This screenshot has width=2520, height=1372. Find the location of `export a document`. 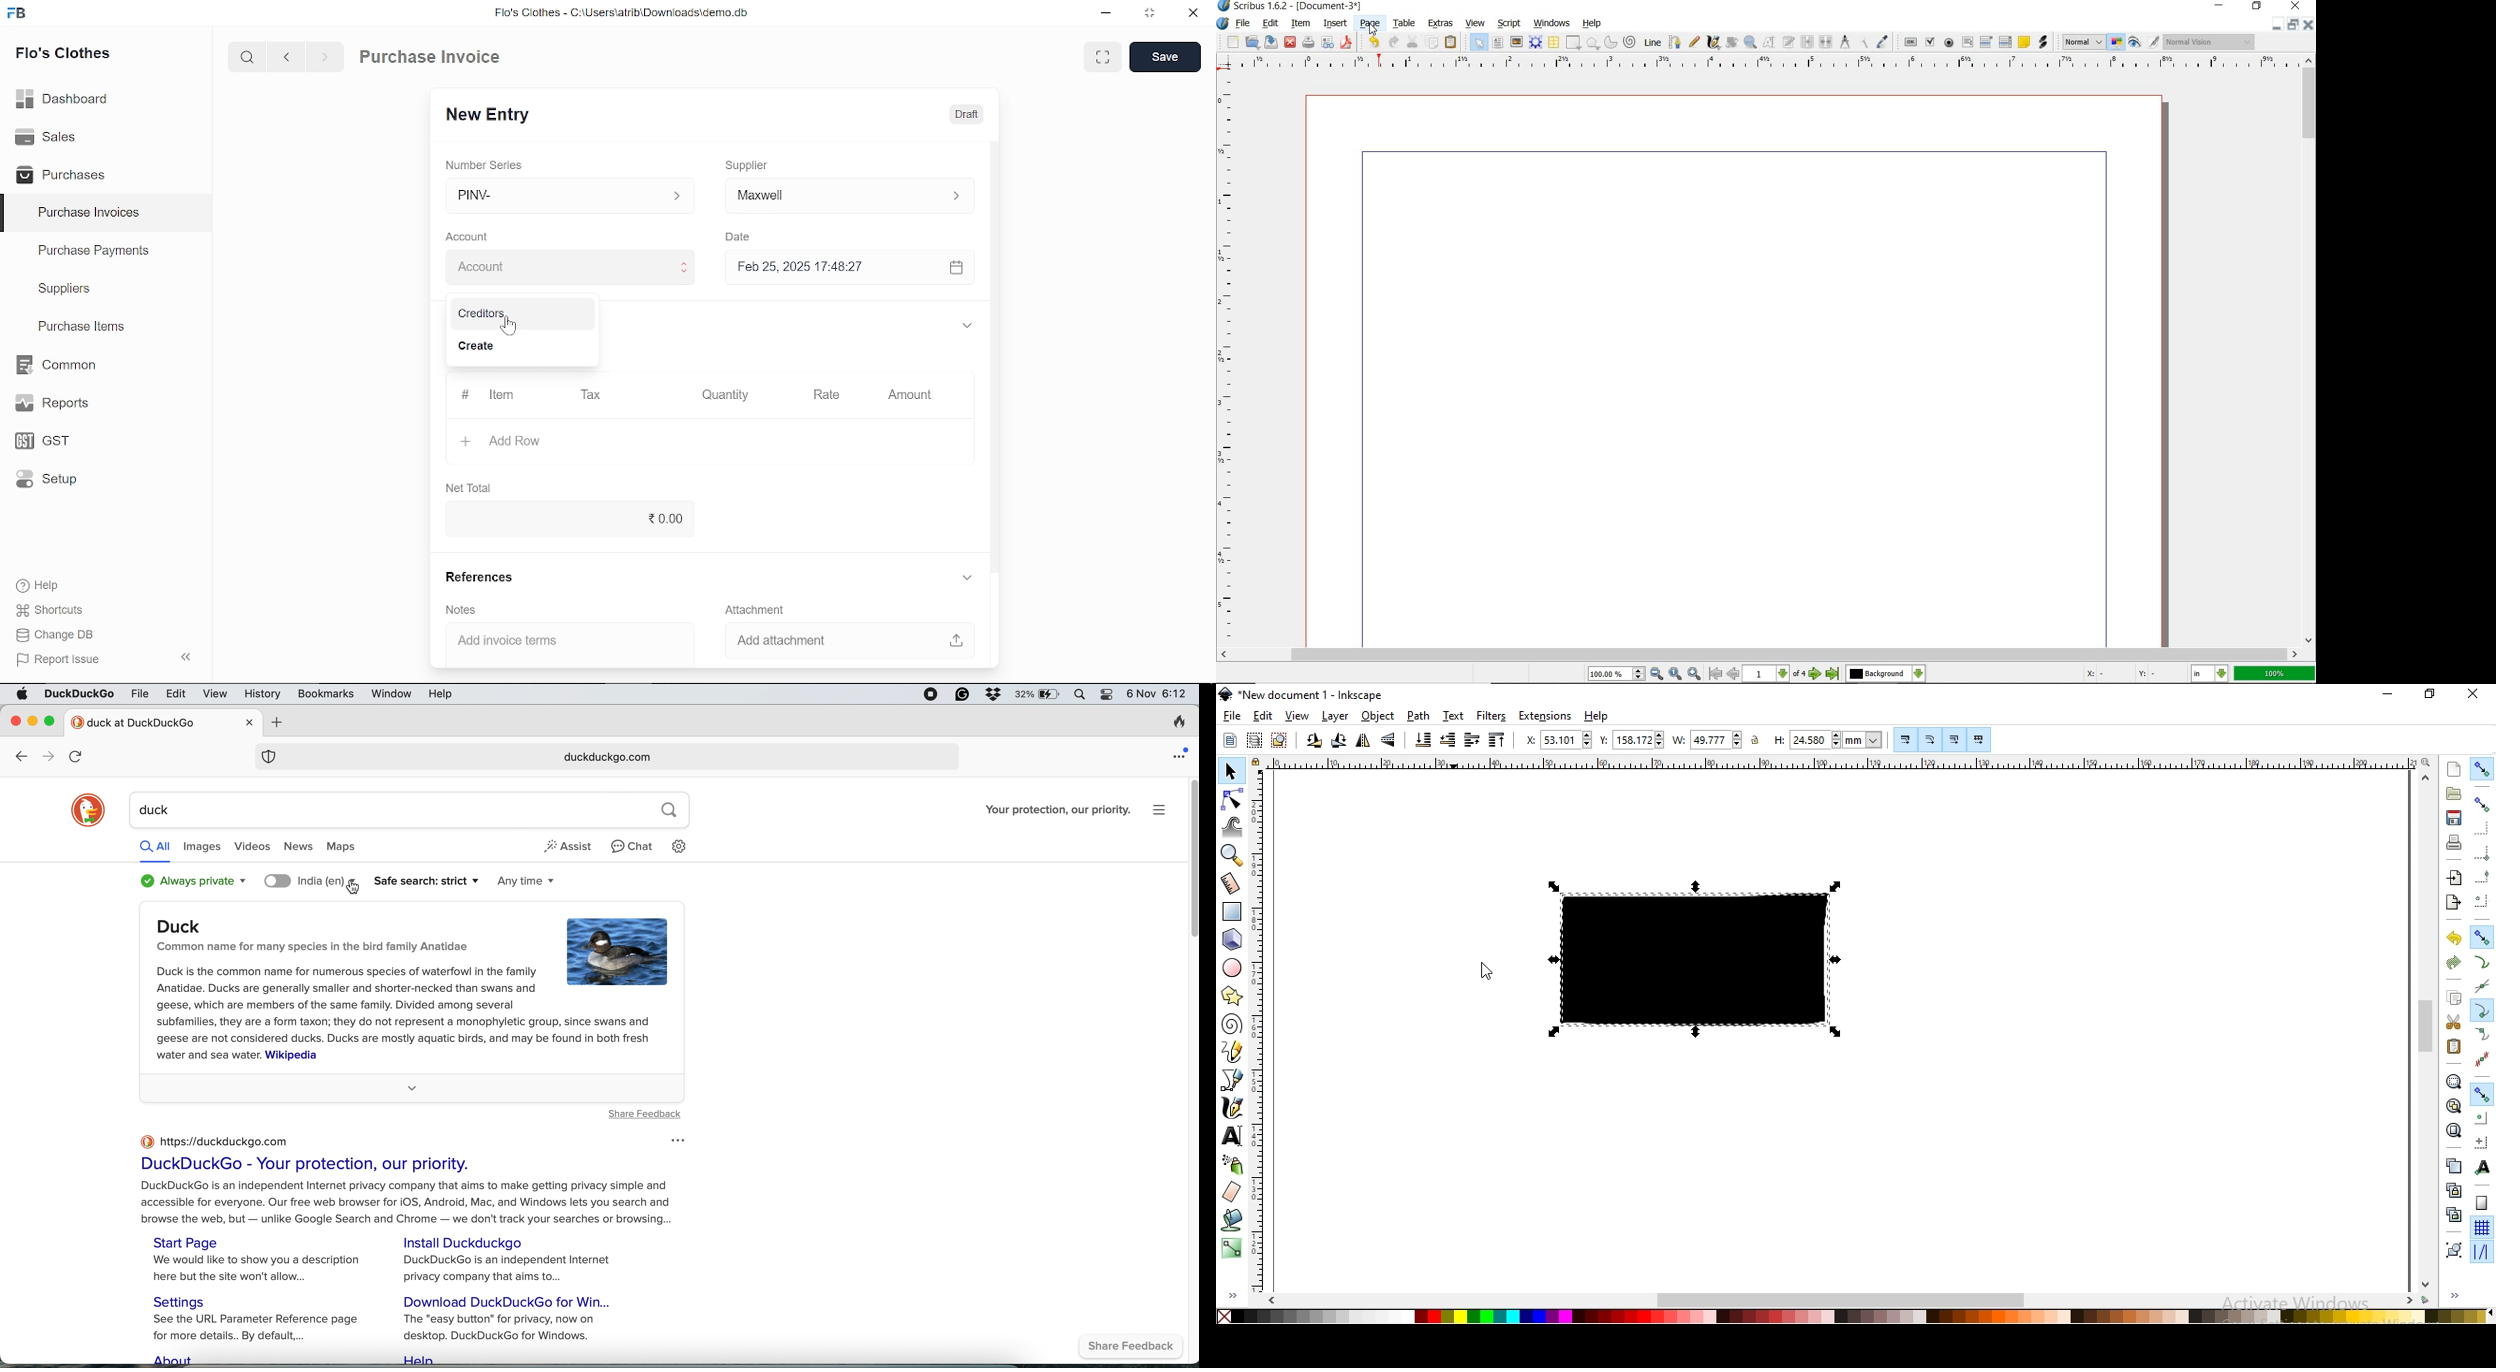

export a document is located at coordinates (2452, 903).